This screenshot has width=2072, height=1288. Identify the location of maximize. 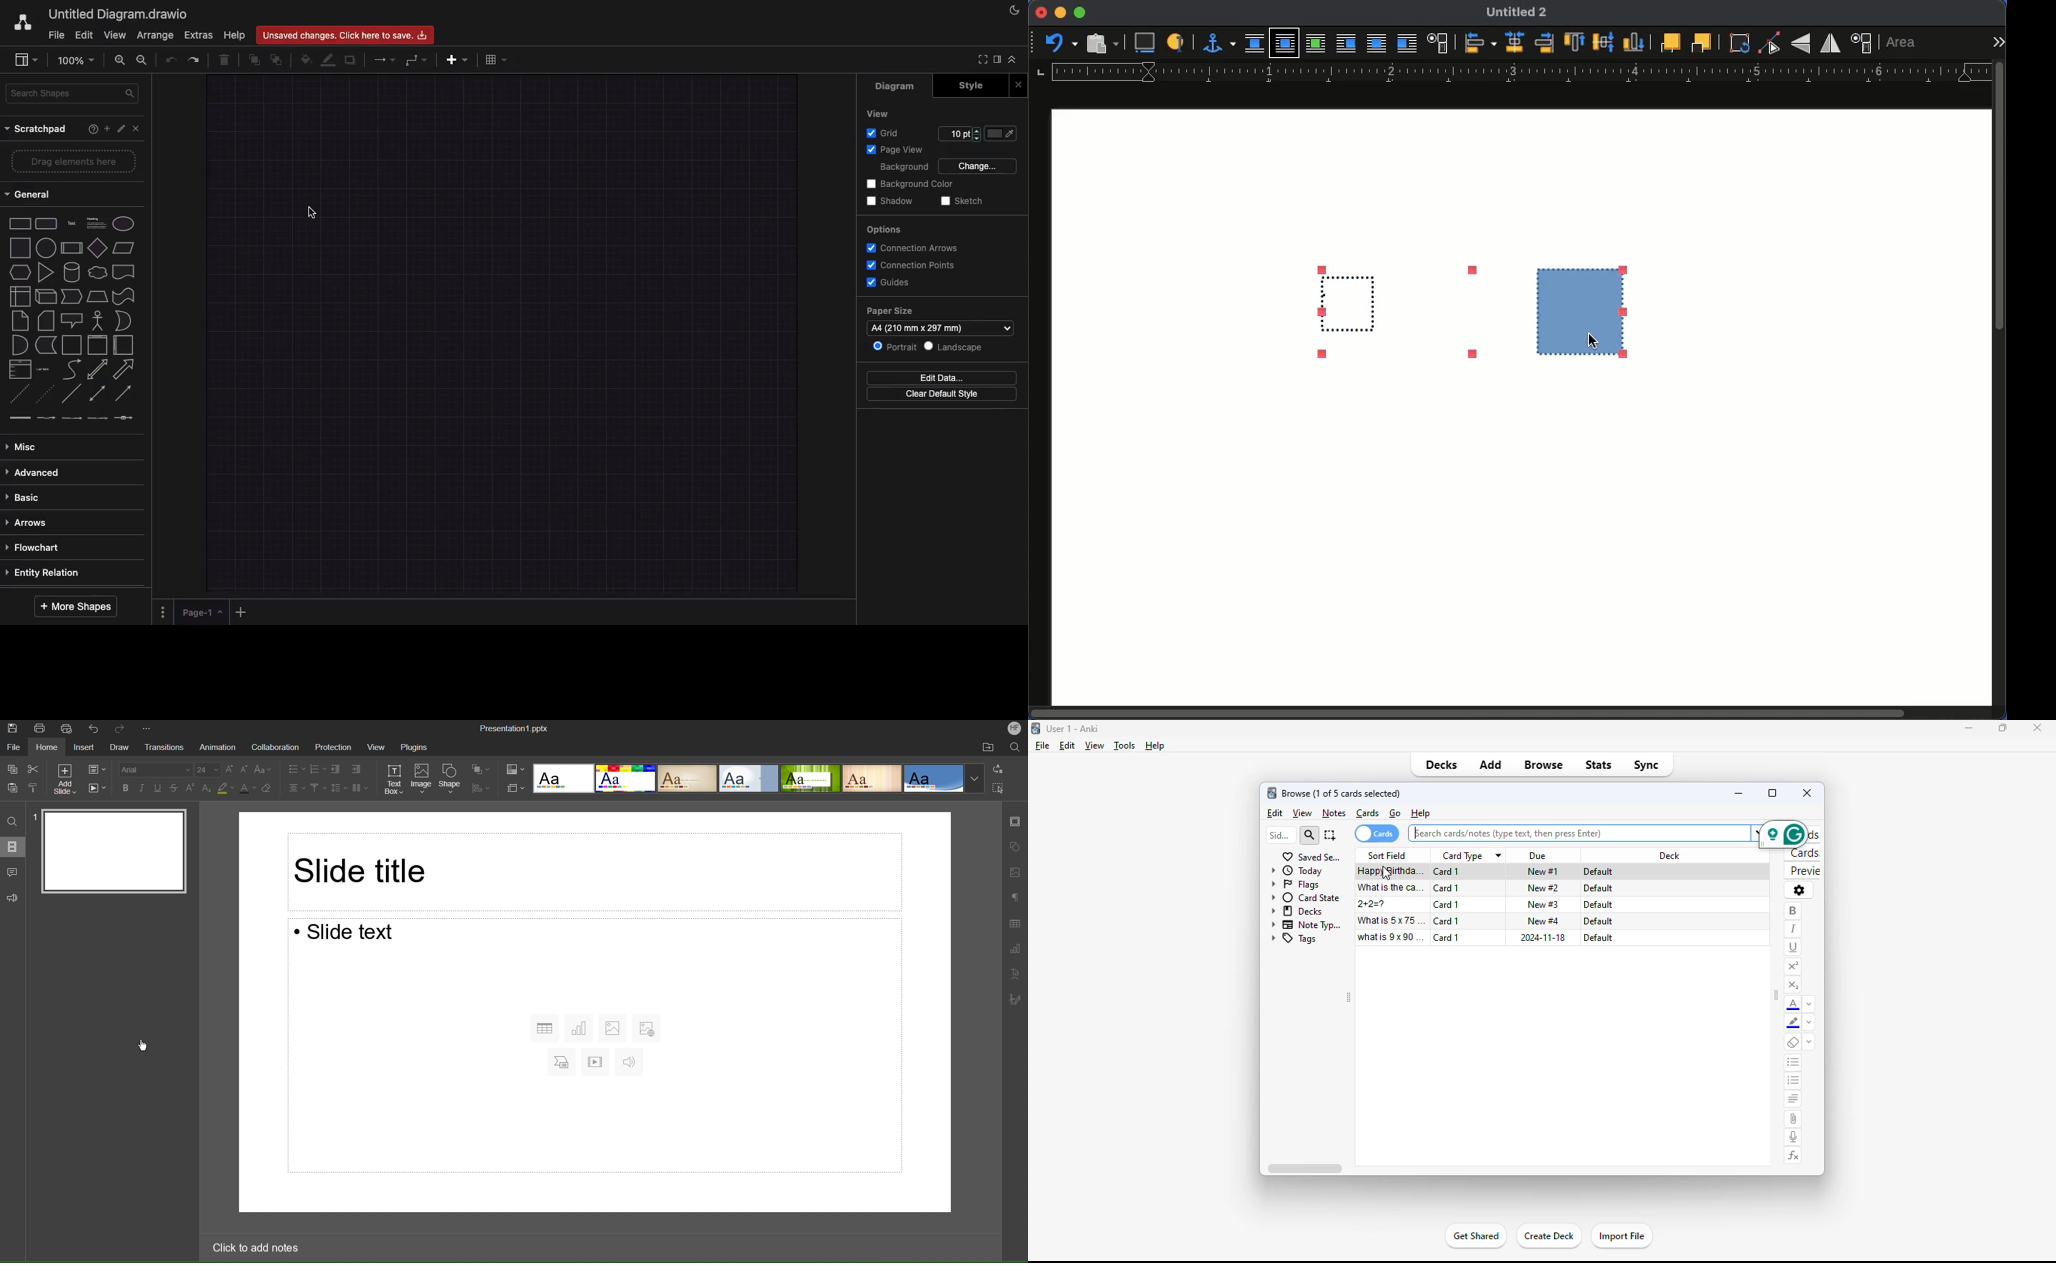
(1772, 792).